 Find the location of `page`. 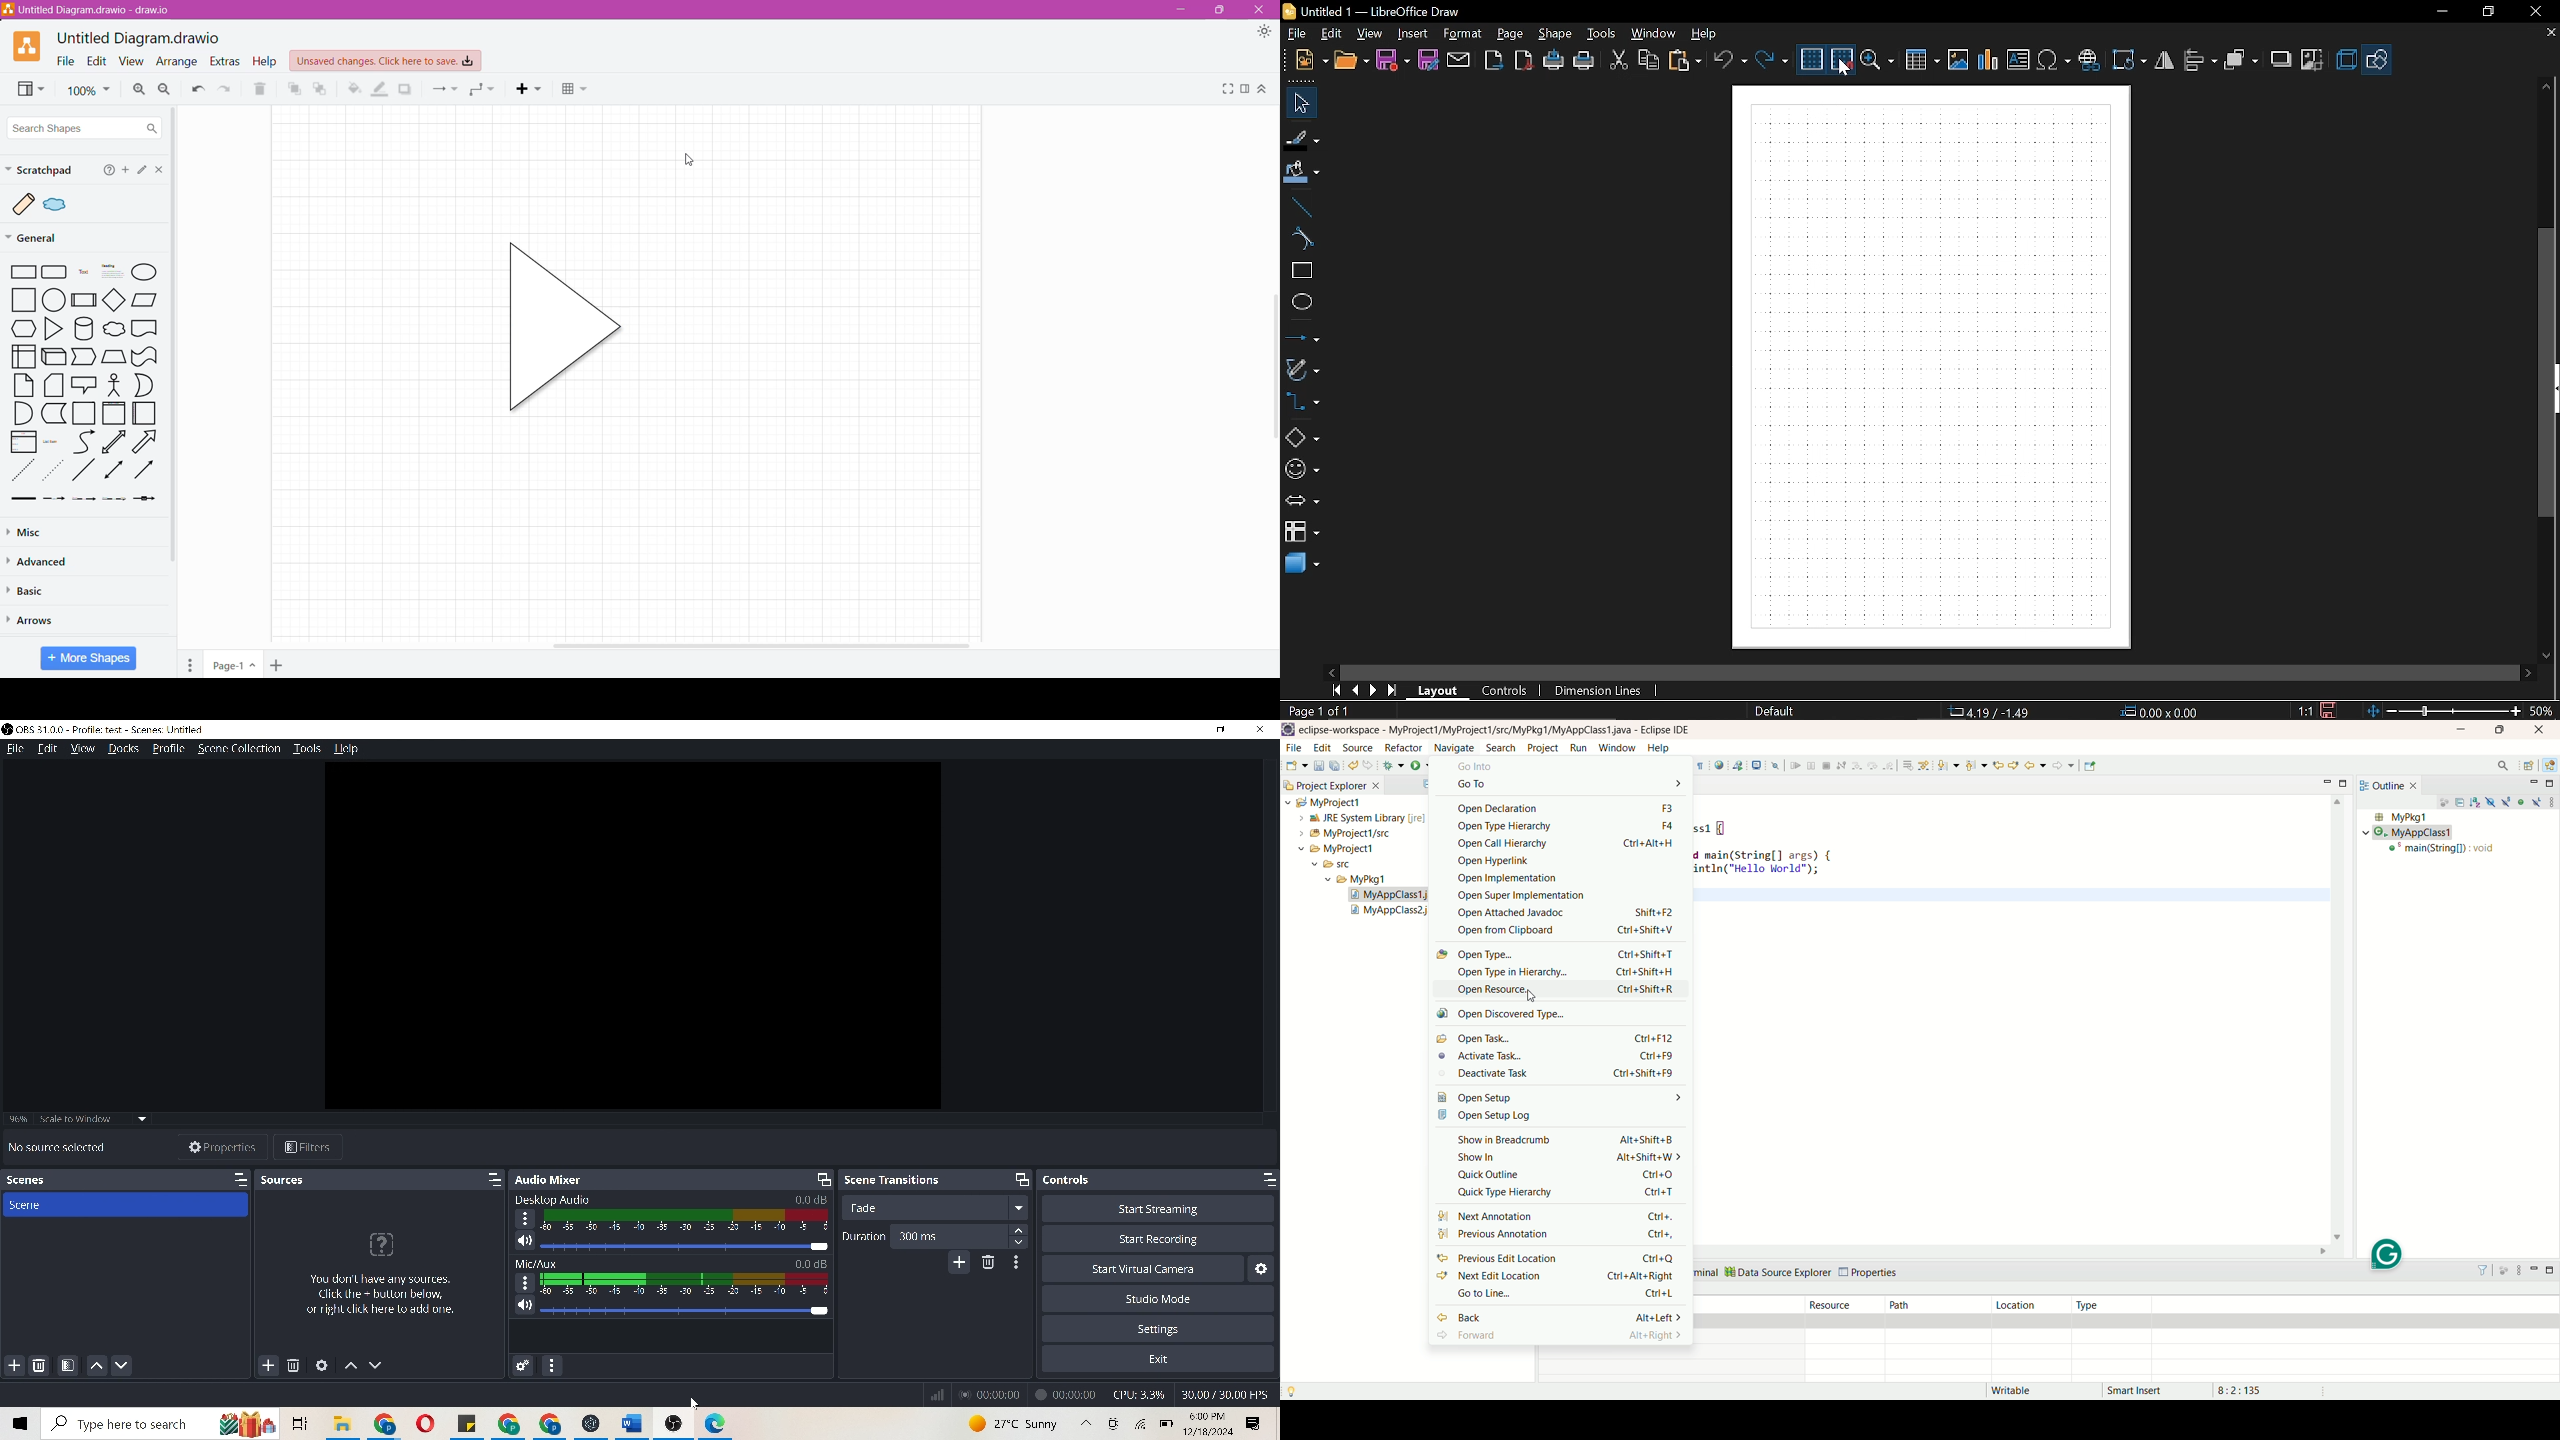

page is located at coordinates (1507, 35).